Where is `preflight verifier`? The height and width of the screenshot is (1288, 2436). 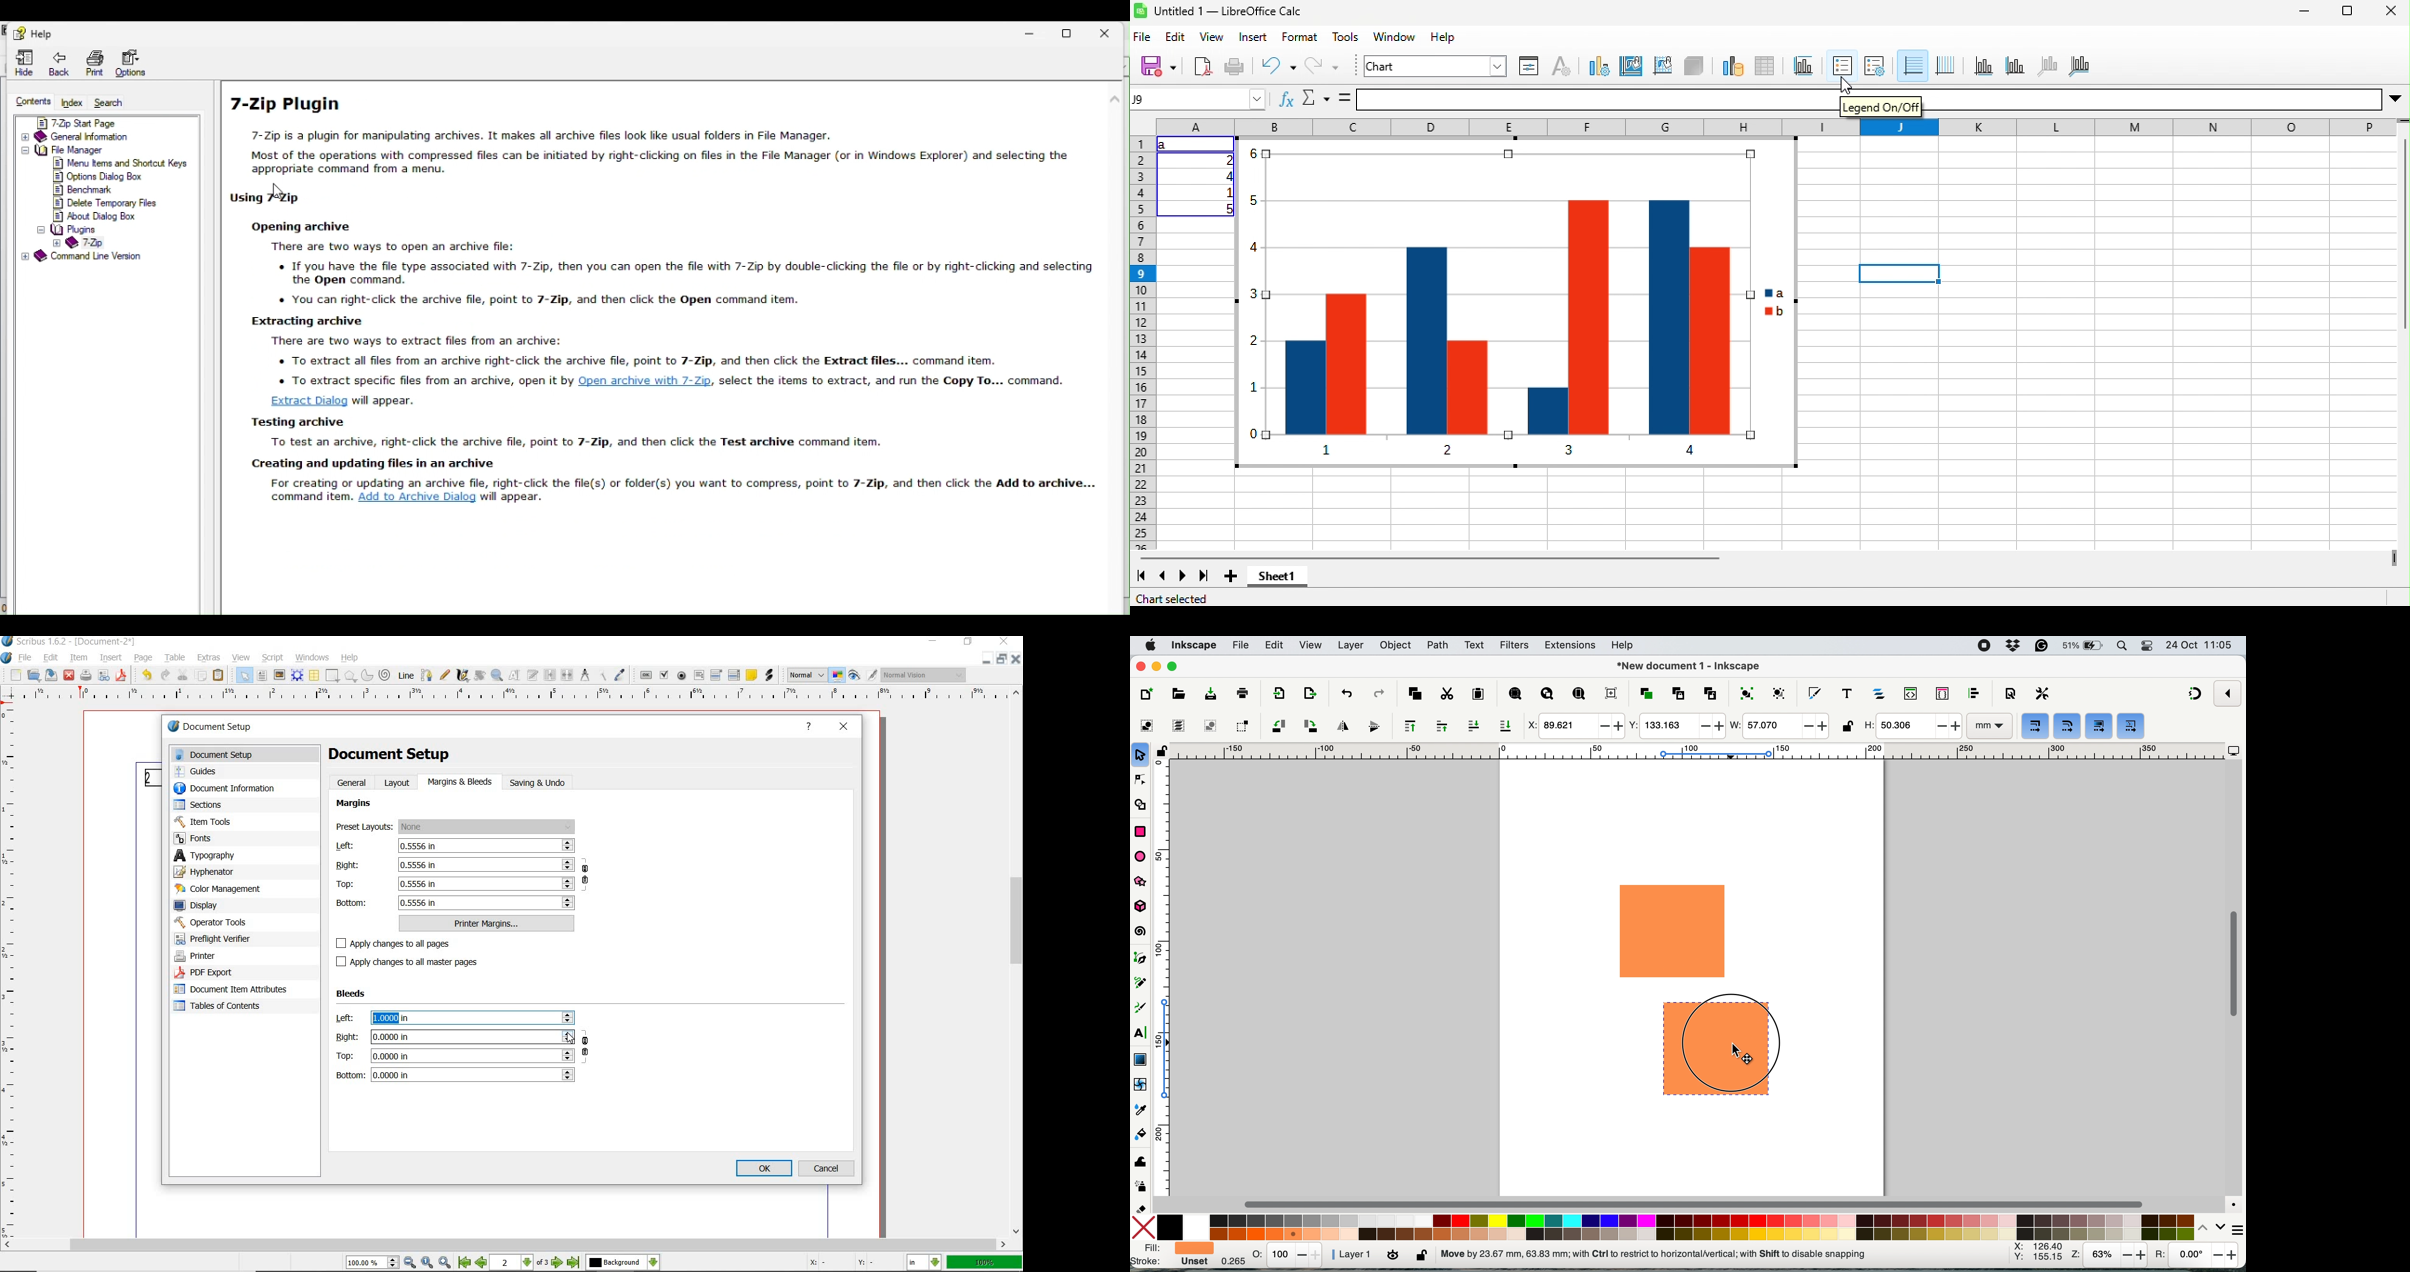 preflight verifier is located at coordinates (105, 676).